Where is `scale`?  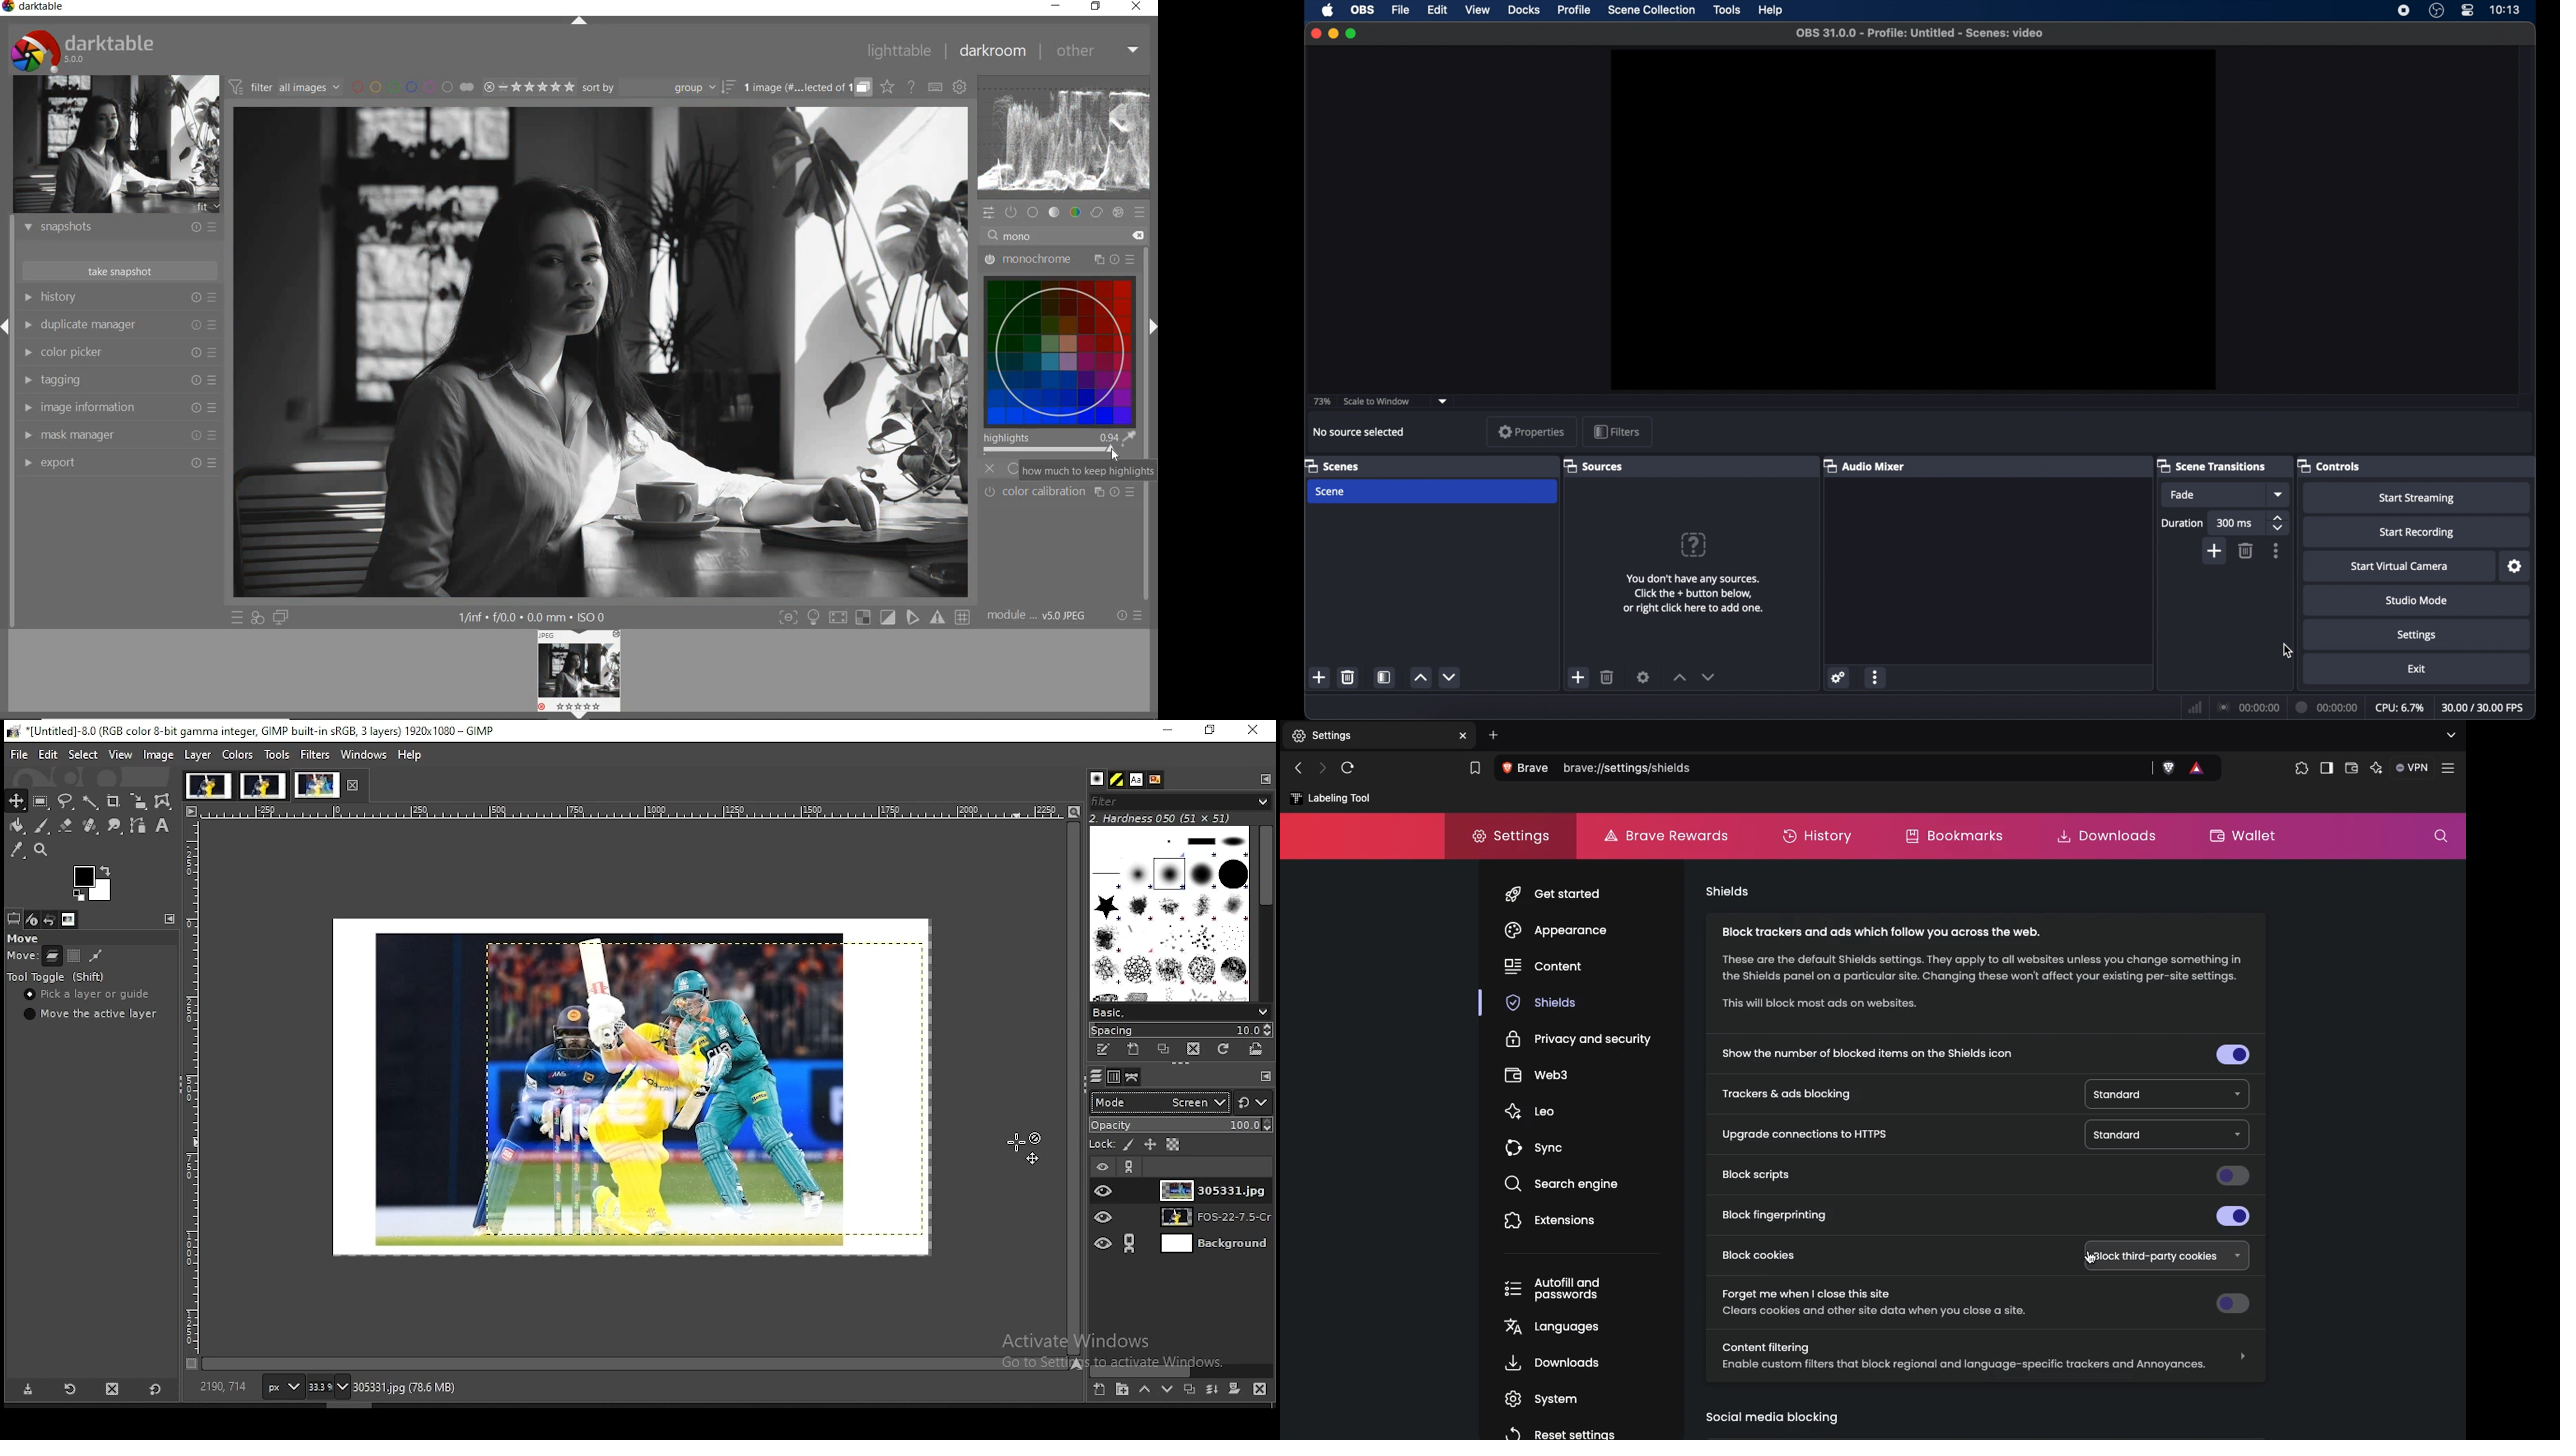 scale is located at coordinates (642, 810).